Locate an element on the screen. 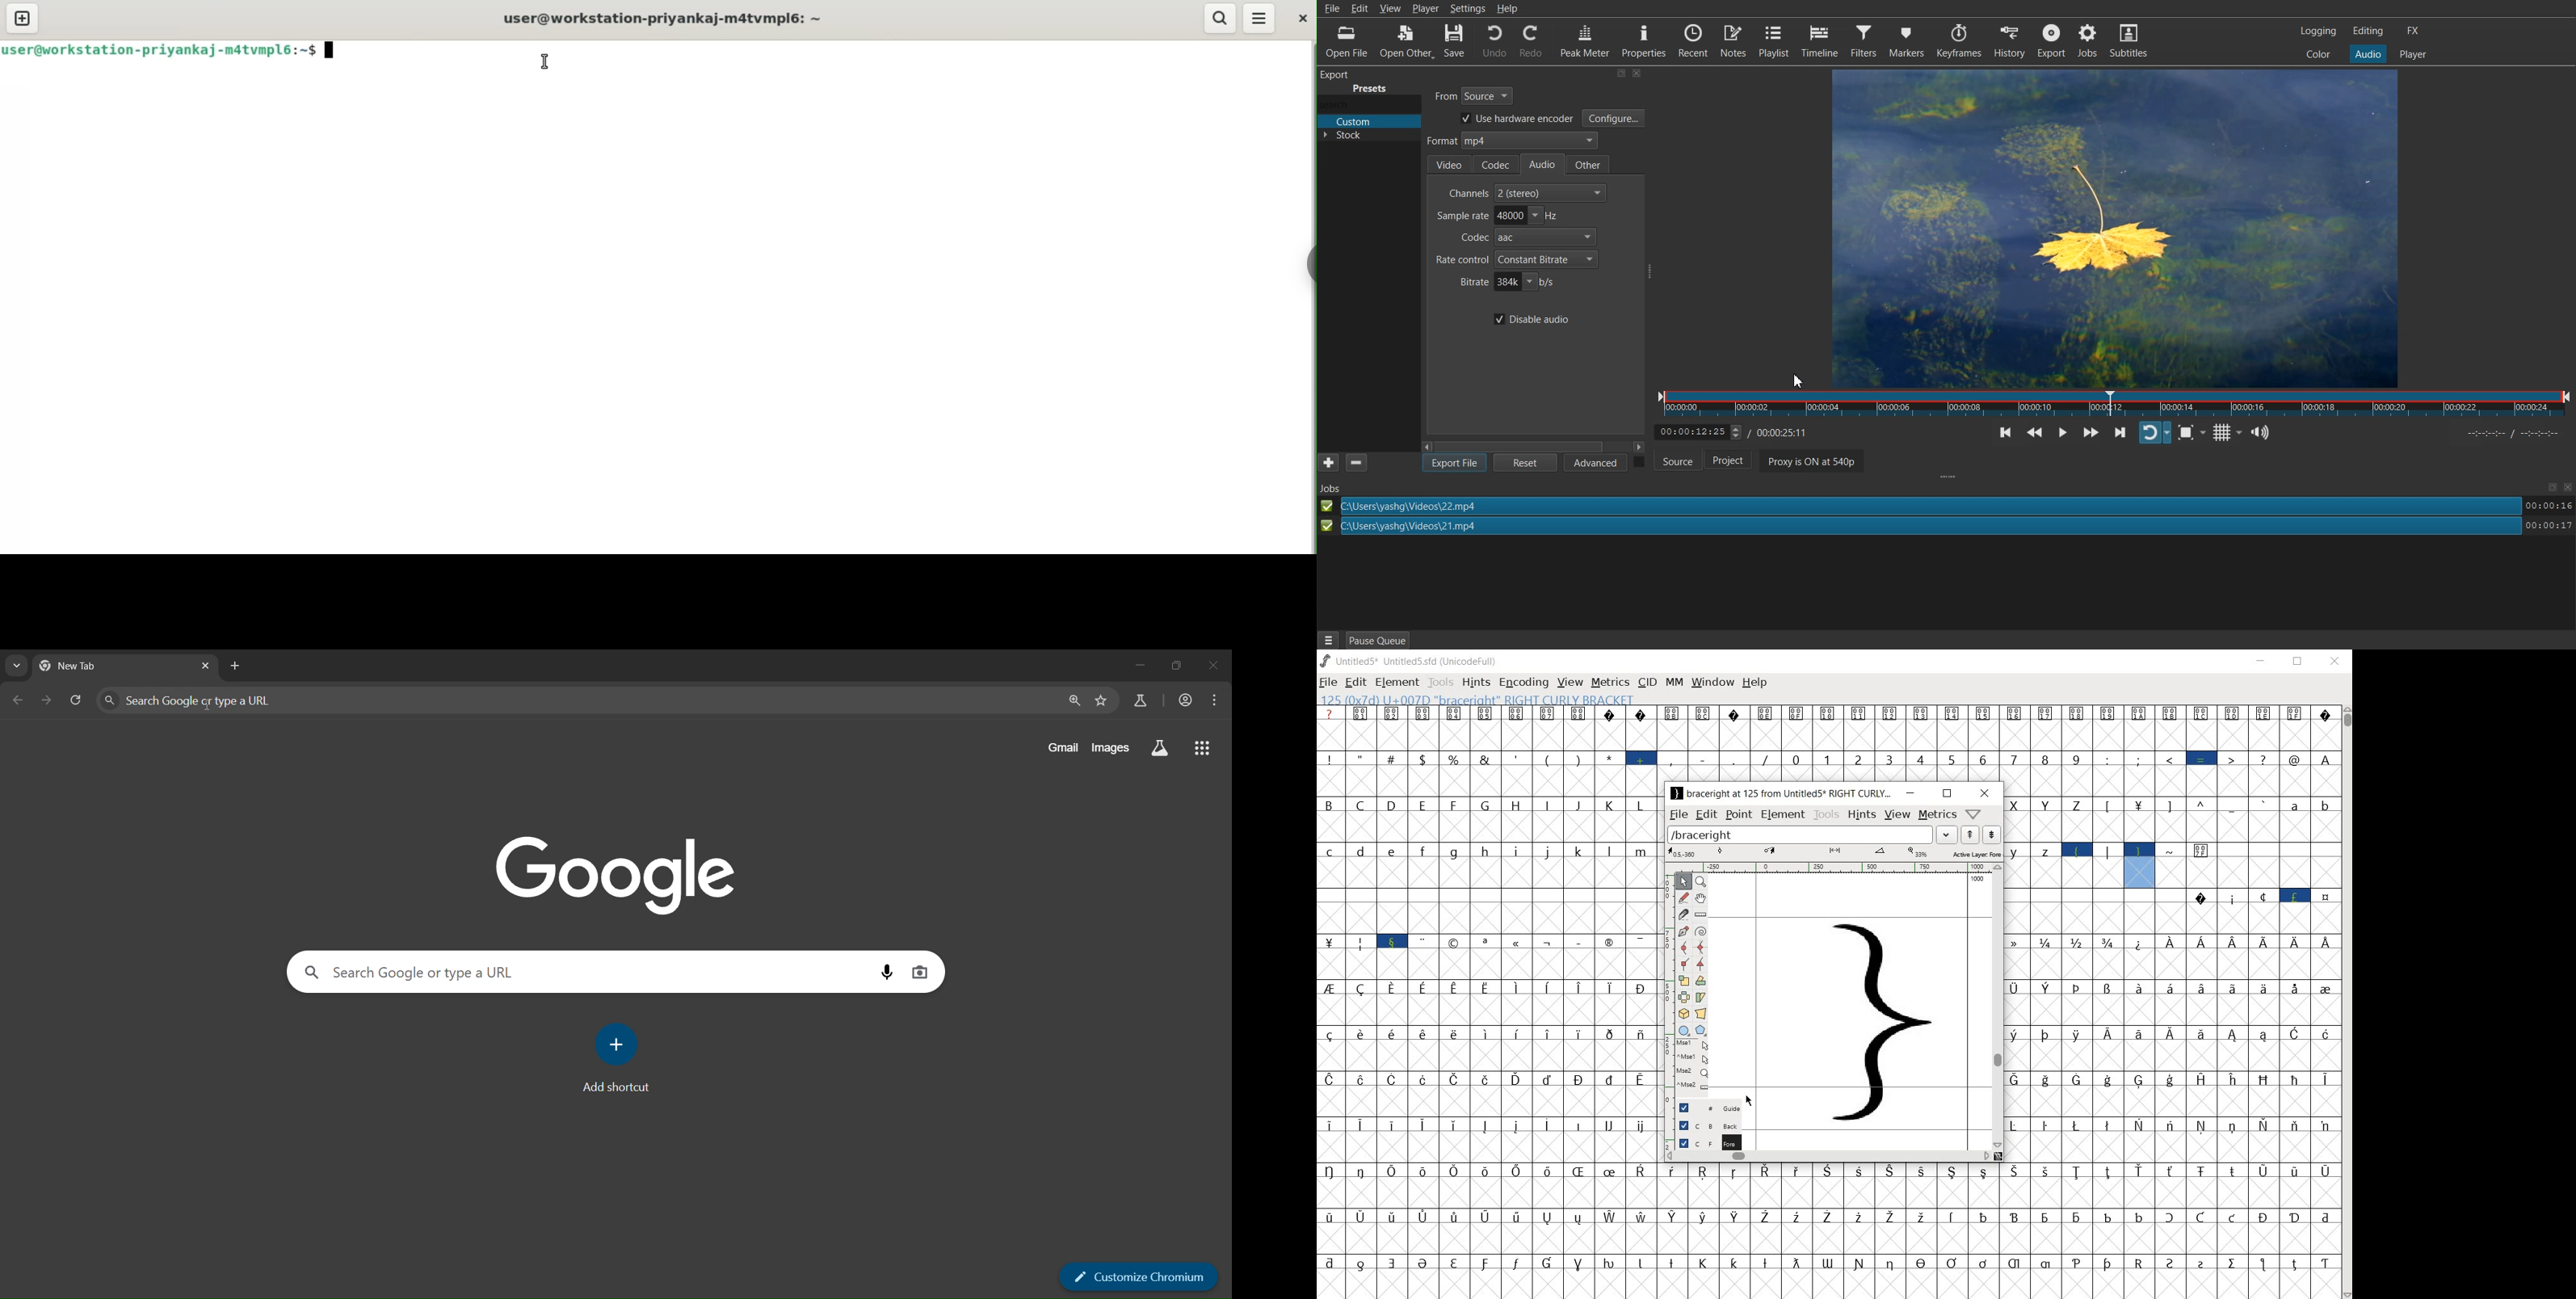 This screenshot has width=2576, height=1316. Peak Meter is located at coordinates (1583, 41).